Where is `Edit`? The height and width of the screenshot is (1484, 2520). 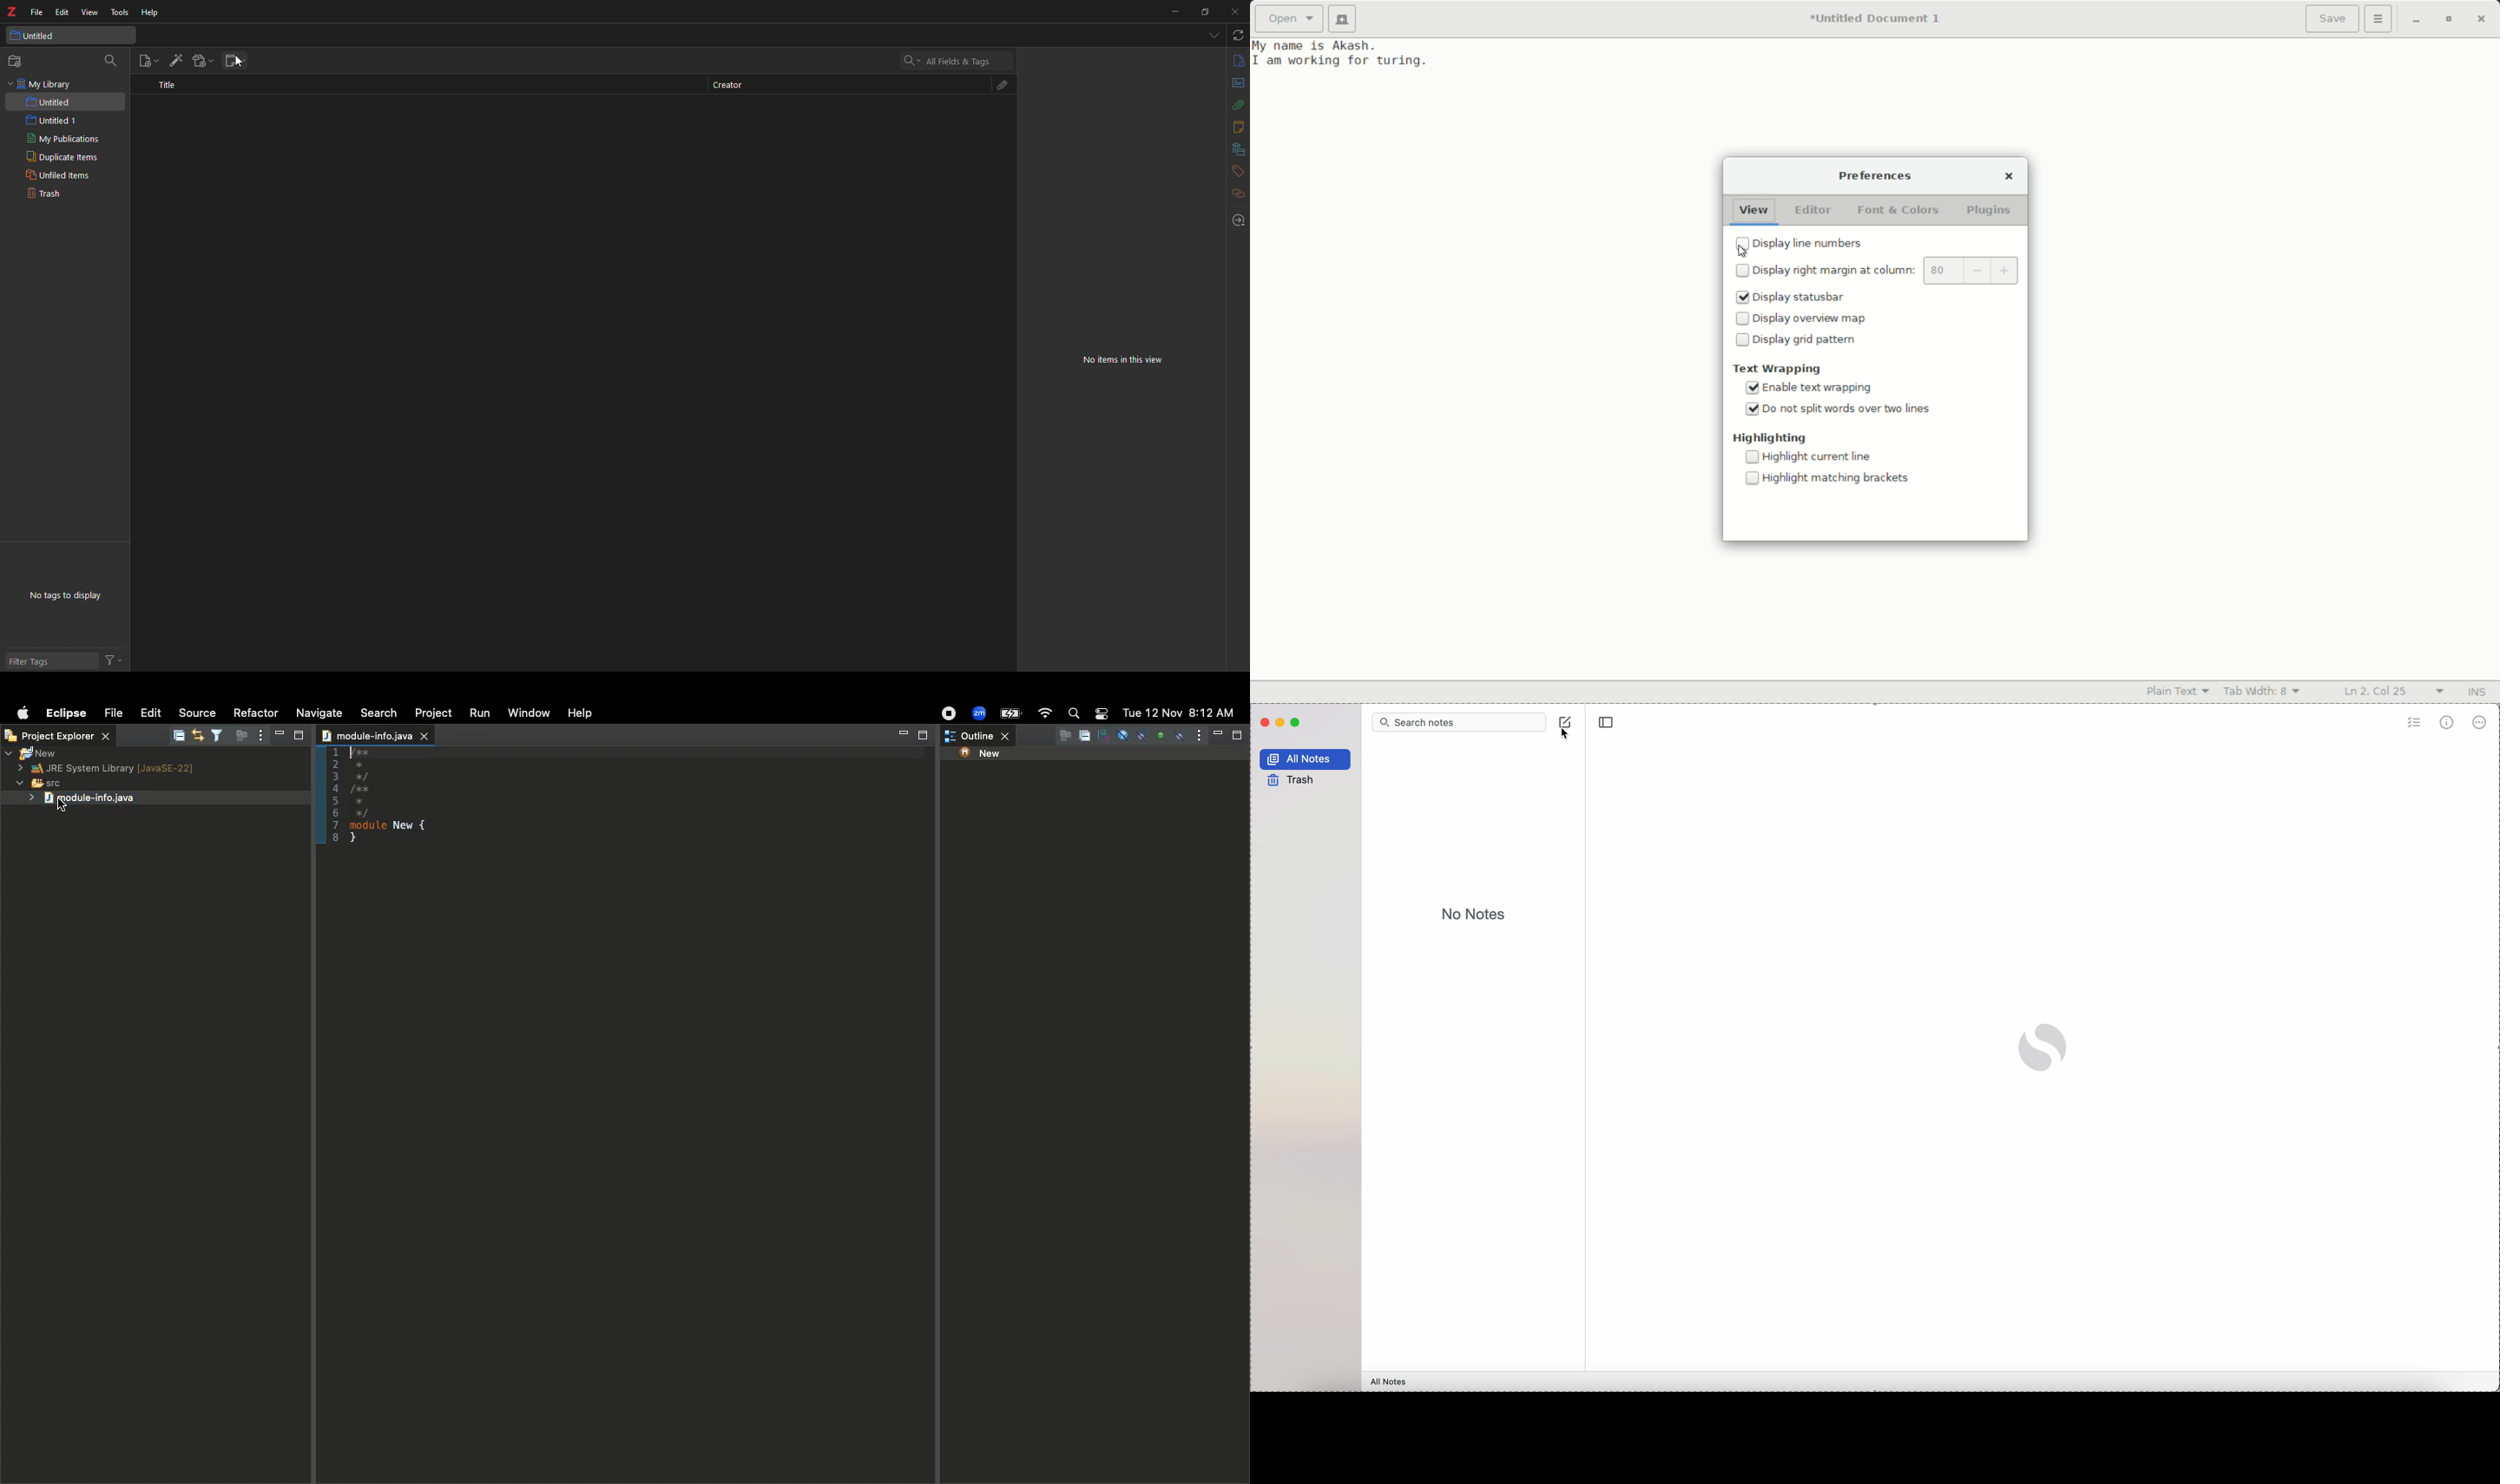
Edit is located at coordinates (148, 712).